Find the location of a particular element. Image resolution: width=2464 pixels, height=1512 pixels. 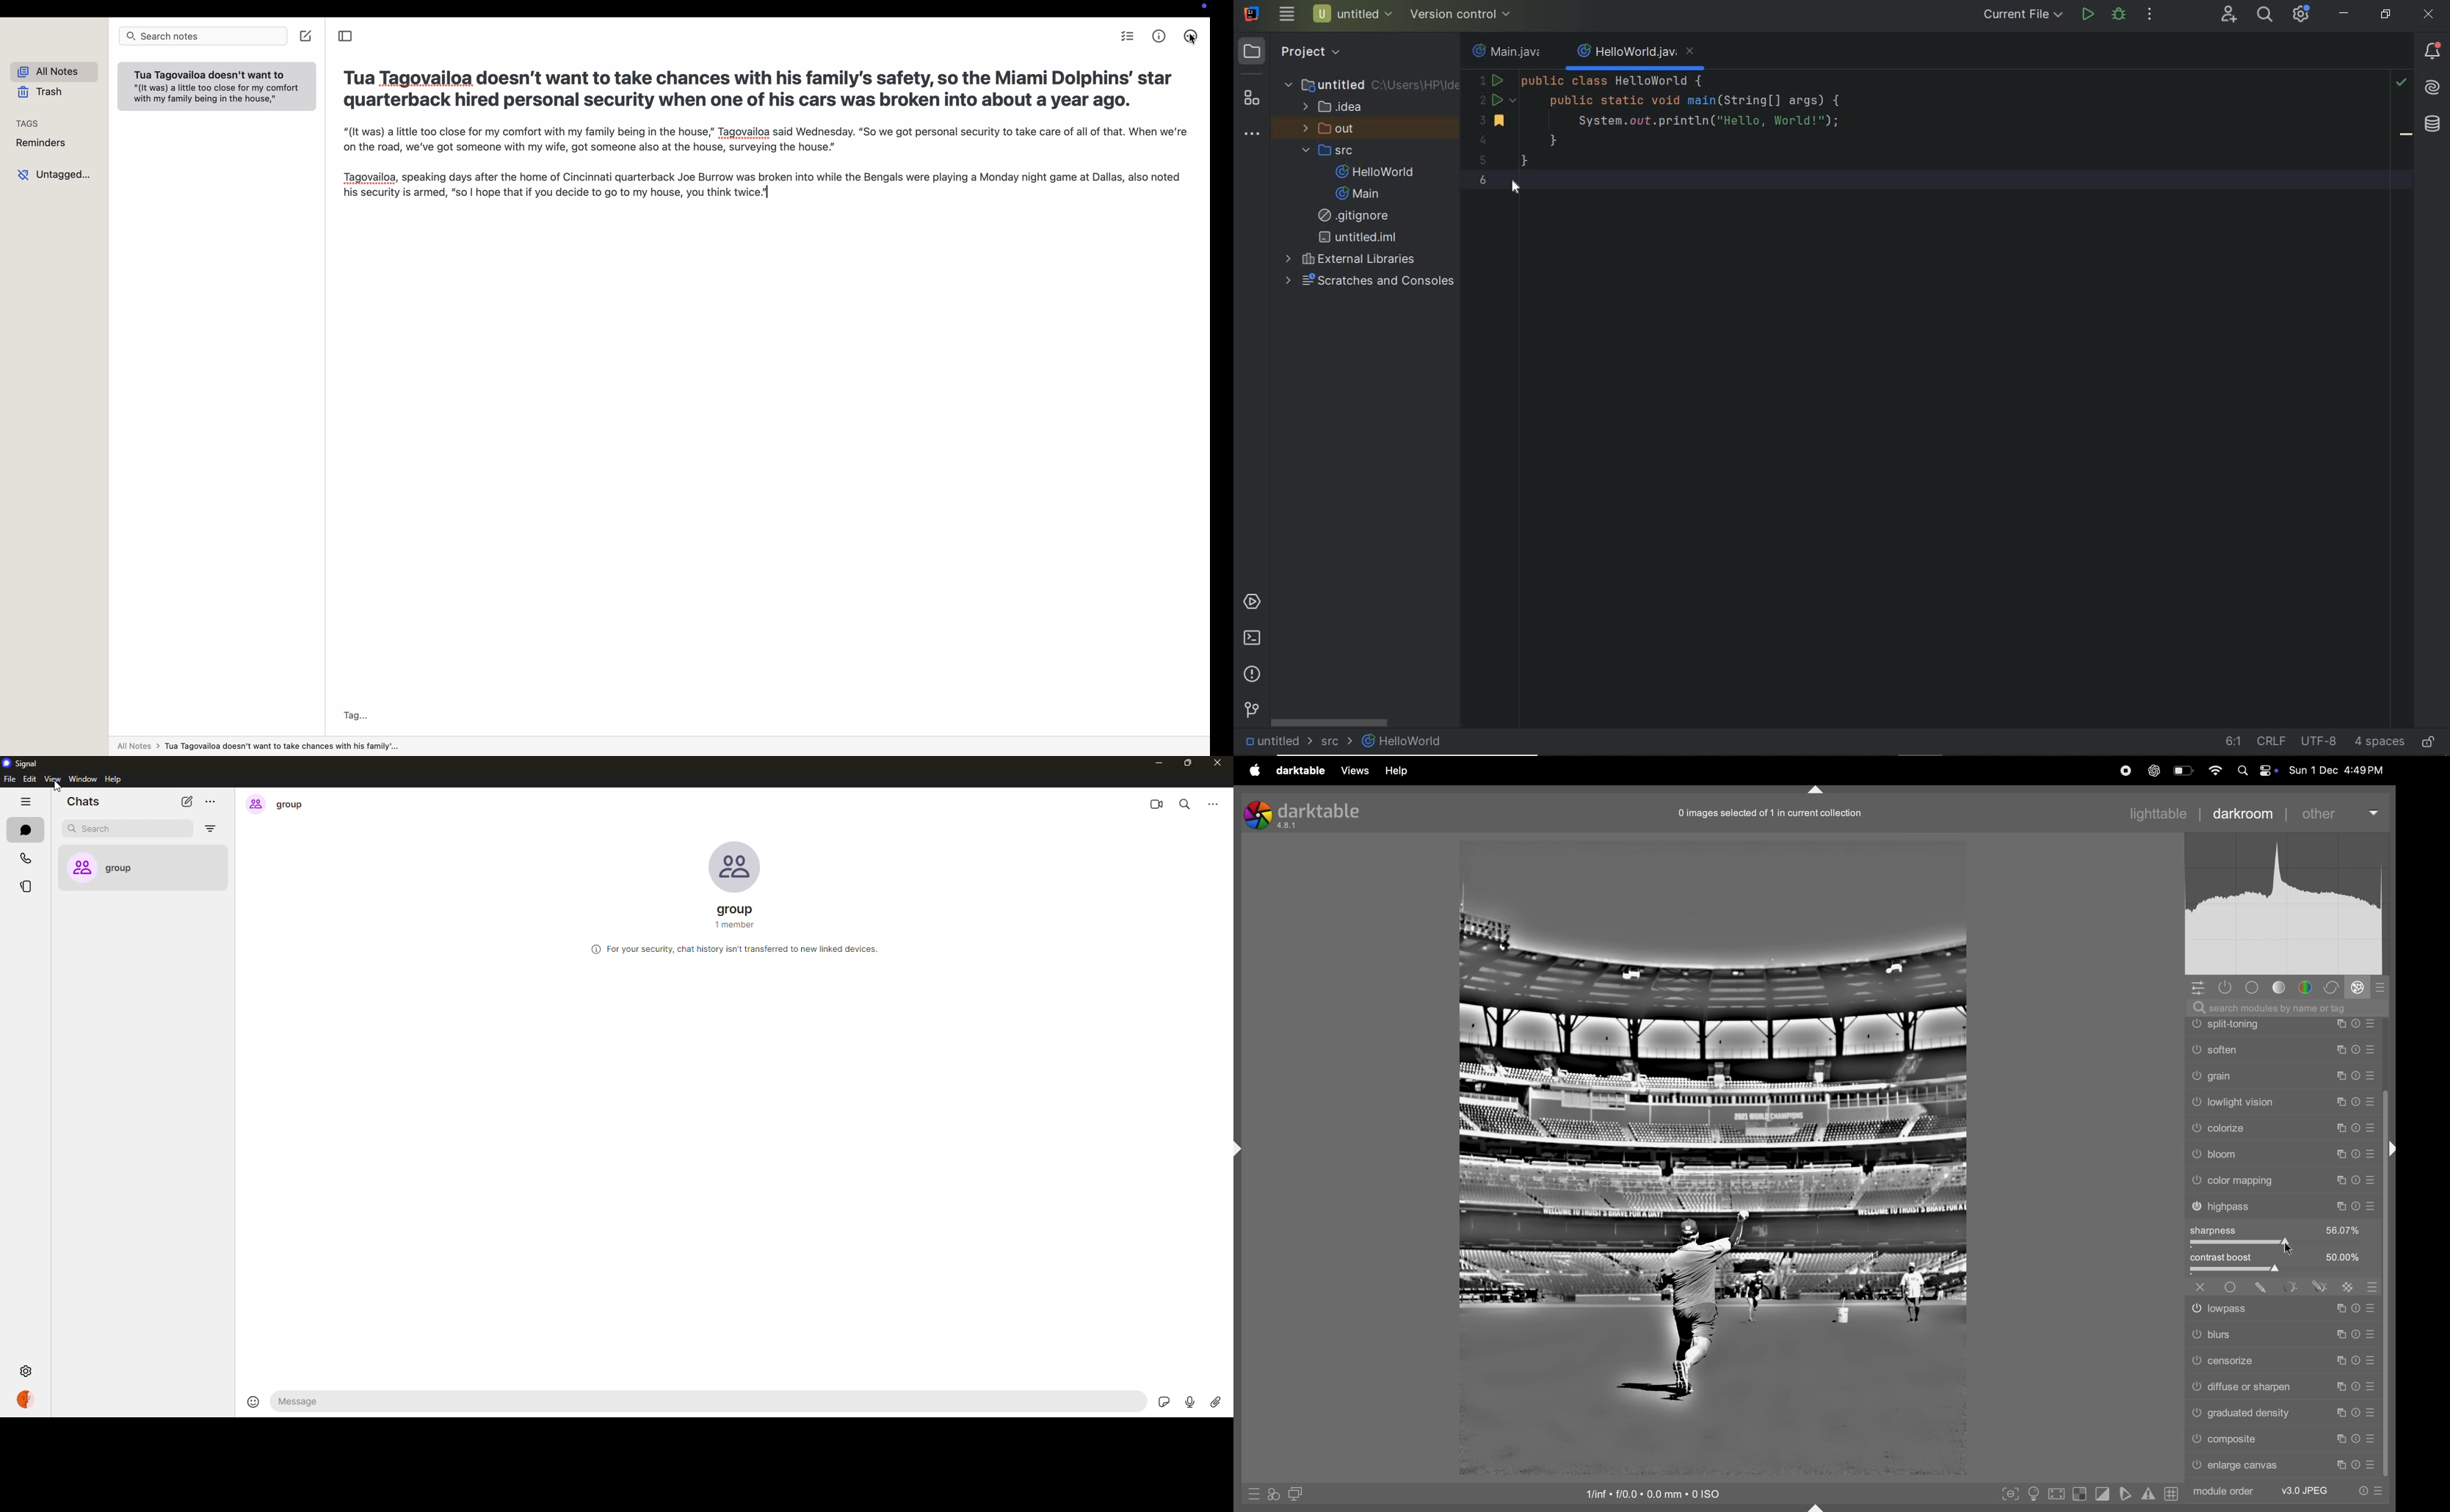

blurs is located at coordinates (2282, 1334).